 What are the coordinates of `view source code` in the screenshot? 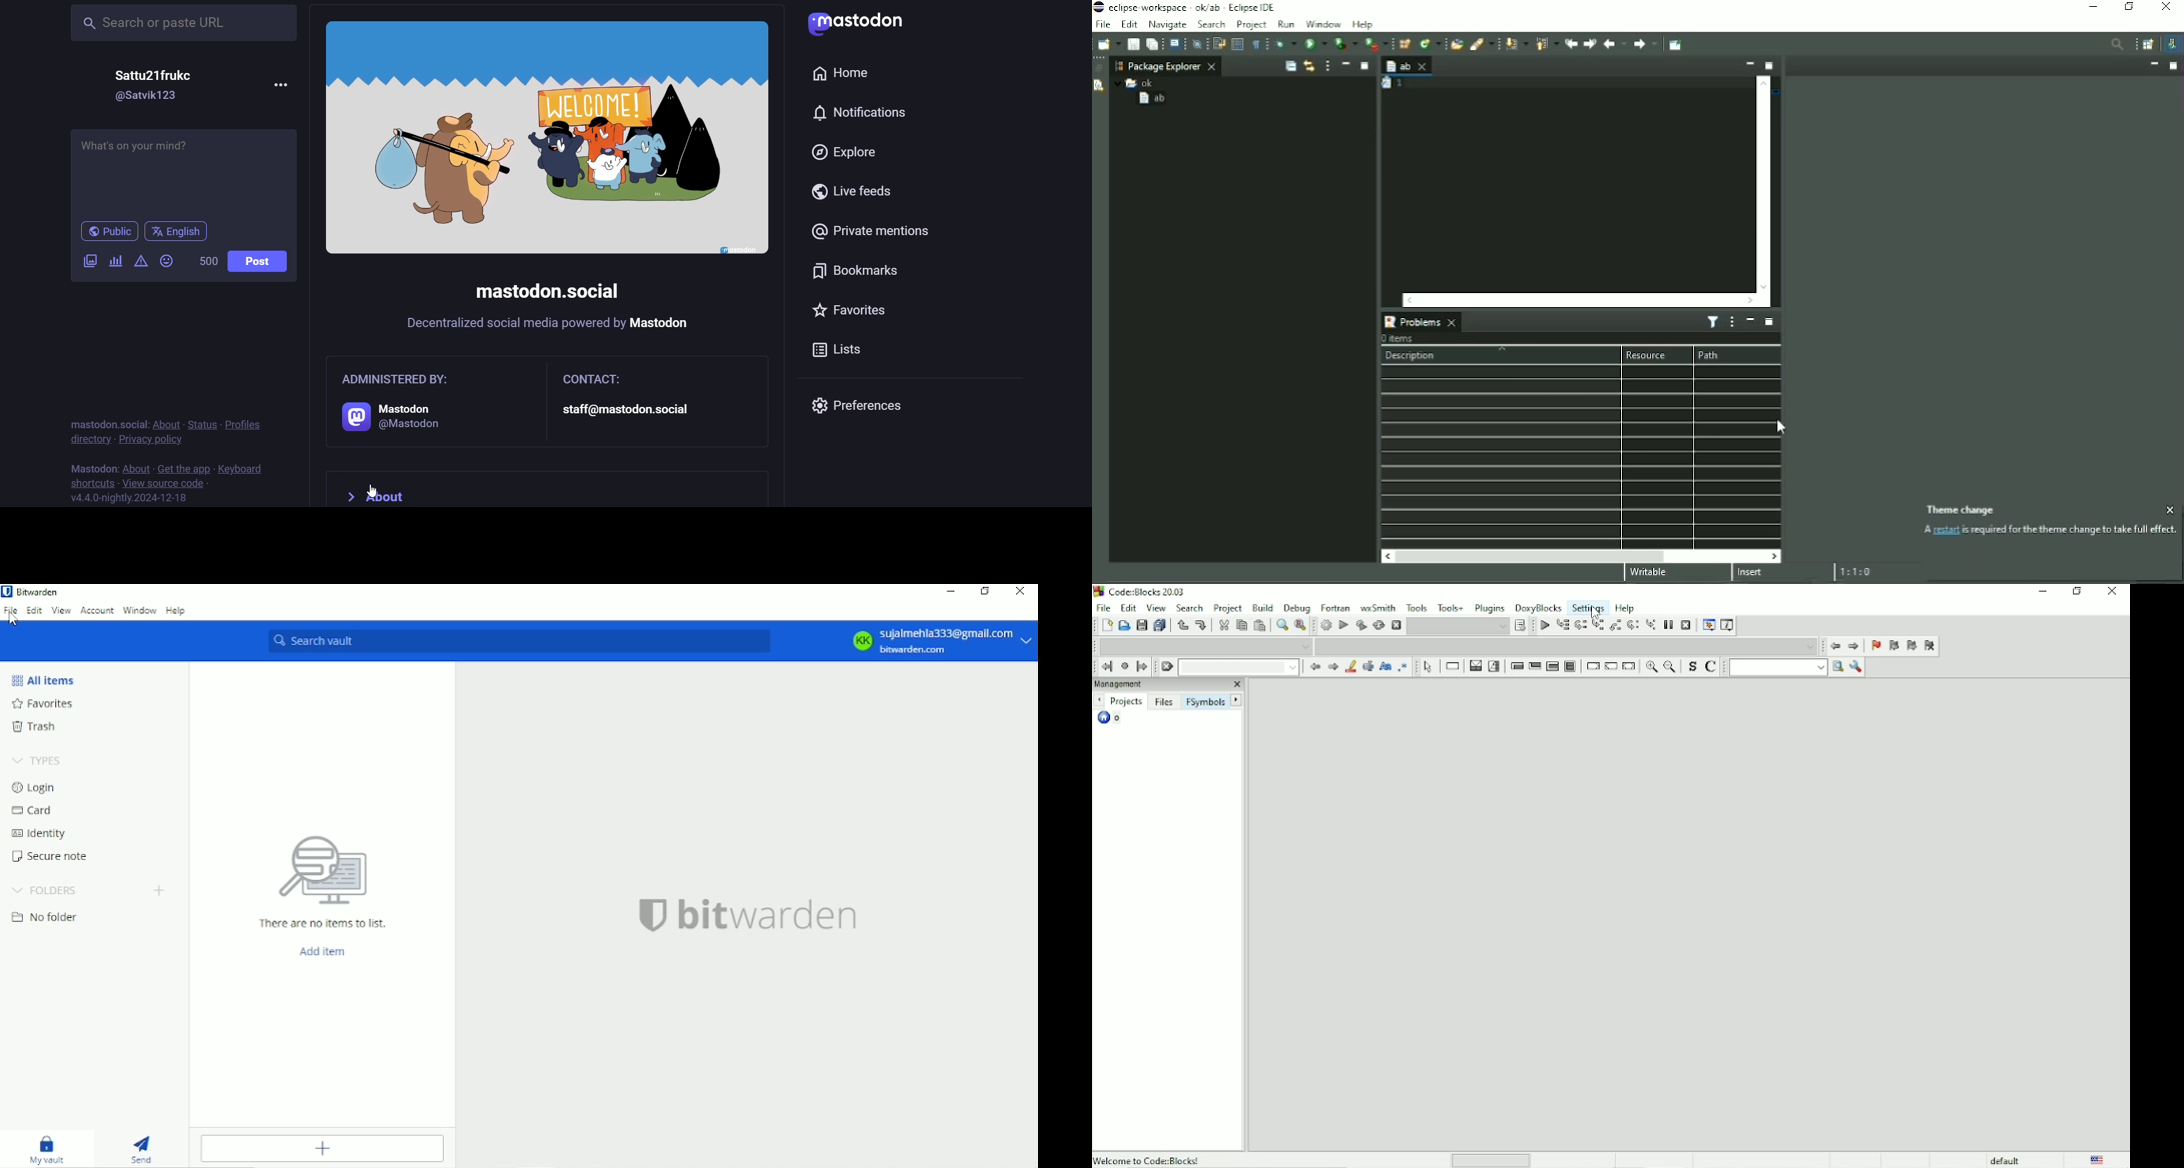 It's located at (163, 484).